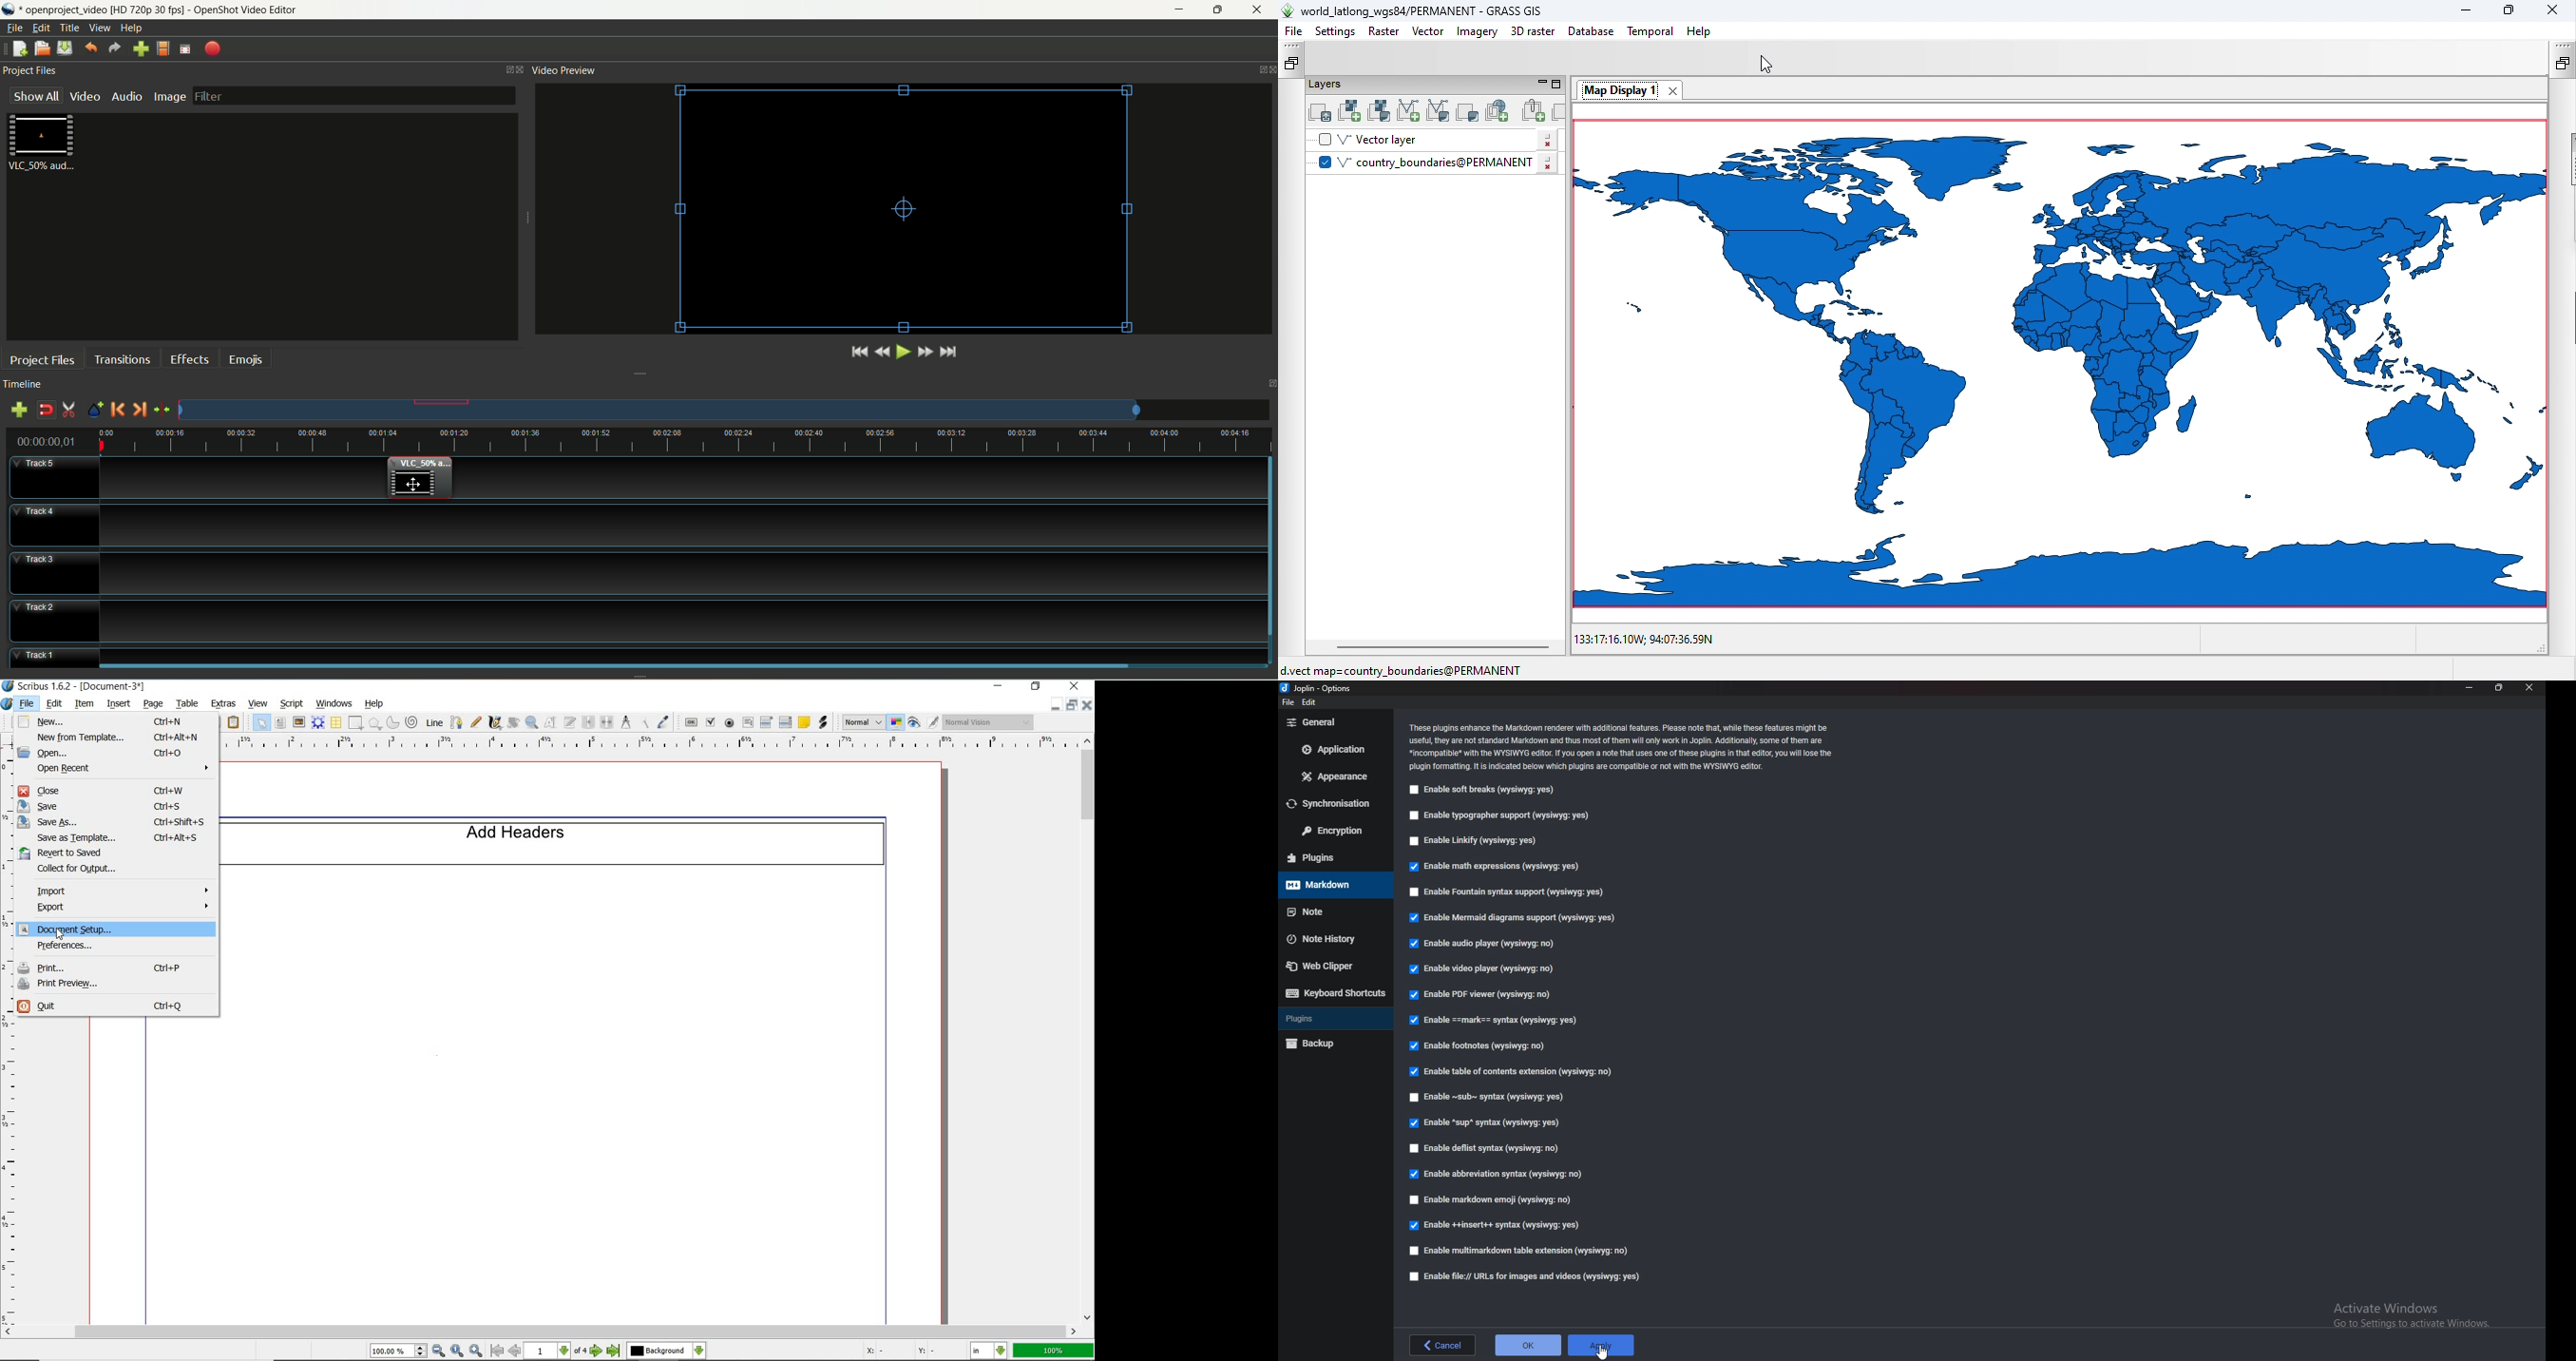  What do you see at coordinates (7, 705) in the screenshot?
I see `system logo` at bounding box center [7, 705].